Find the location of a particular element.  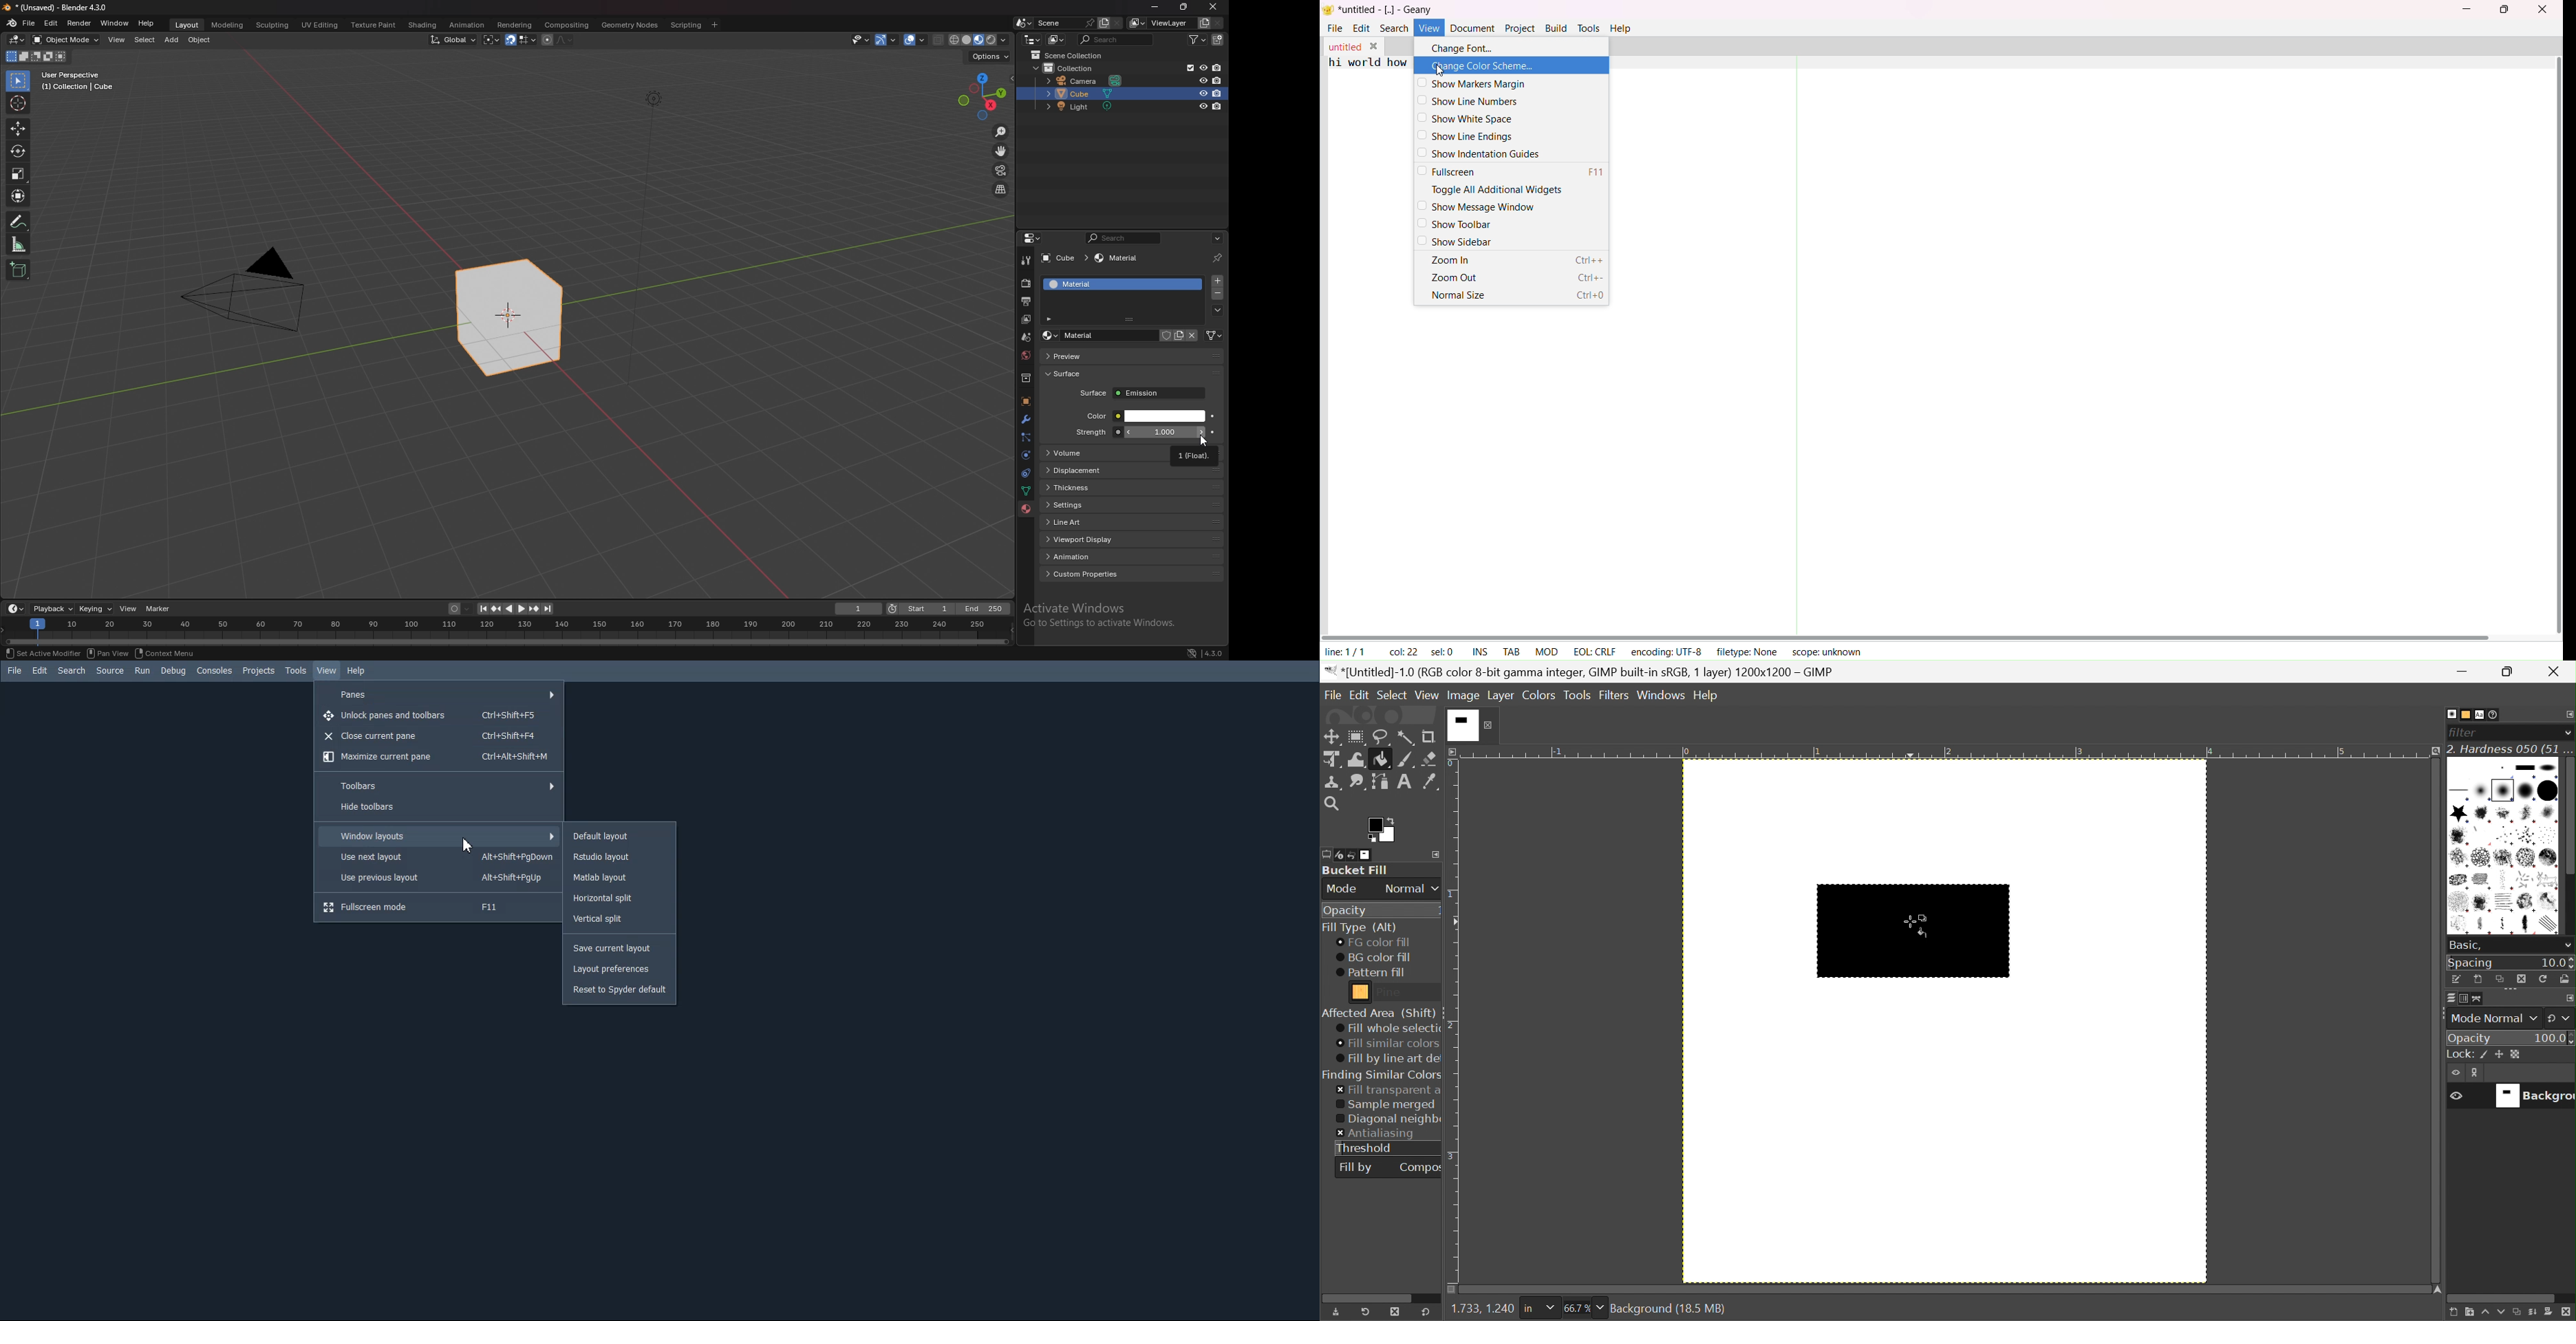

BG color fill is located at coordinates (1373, 957).